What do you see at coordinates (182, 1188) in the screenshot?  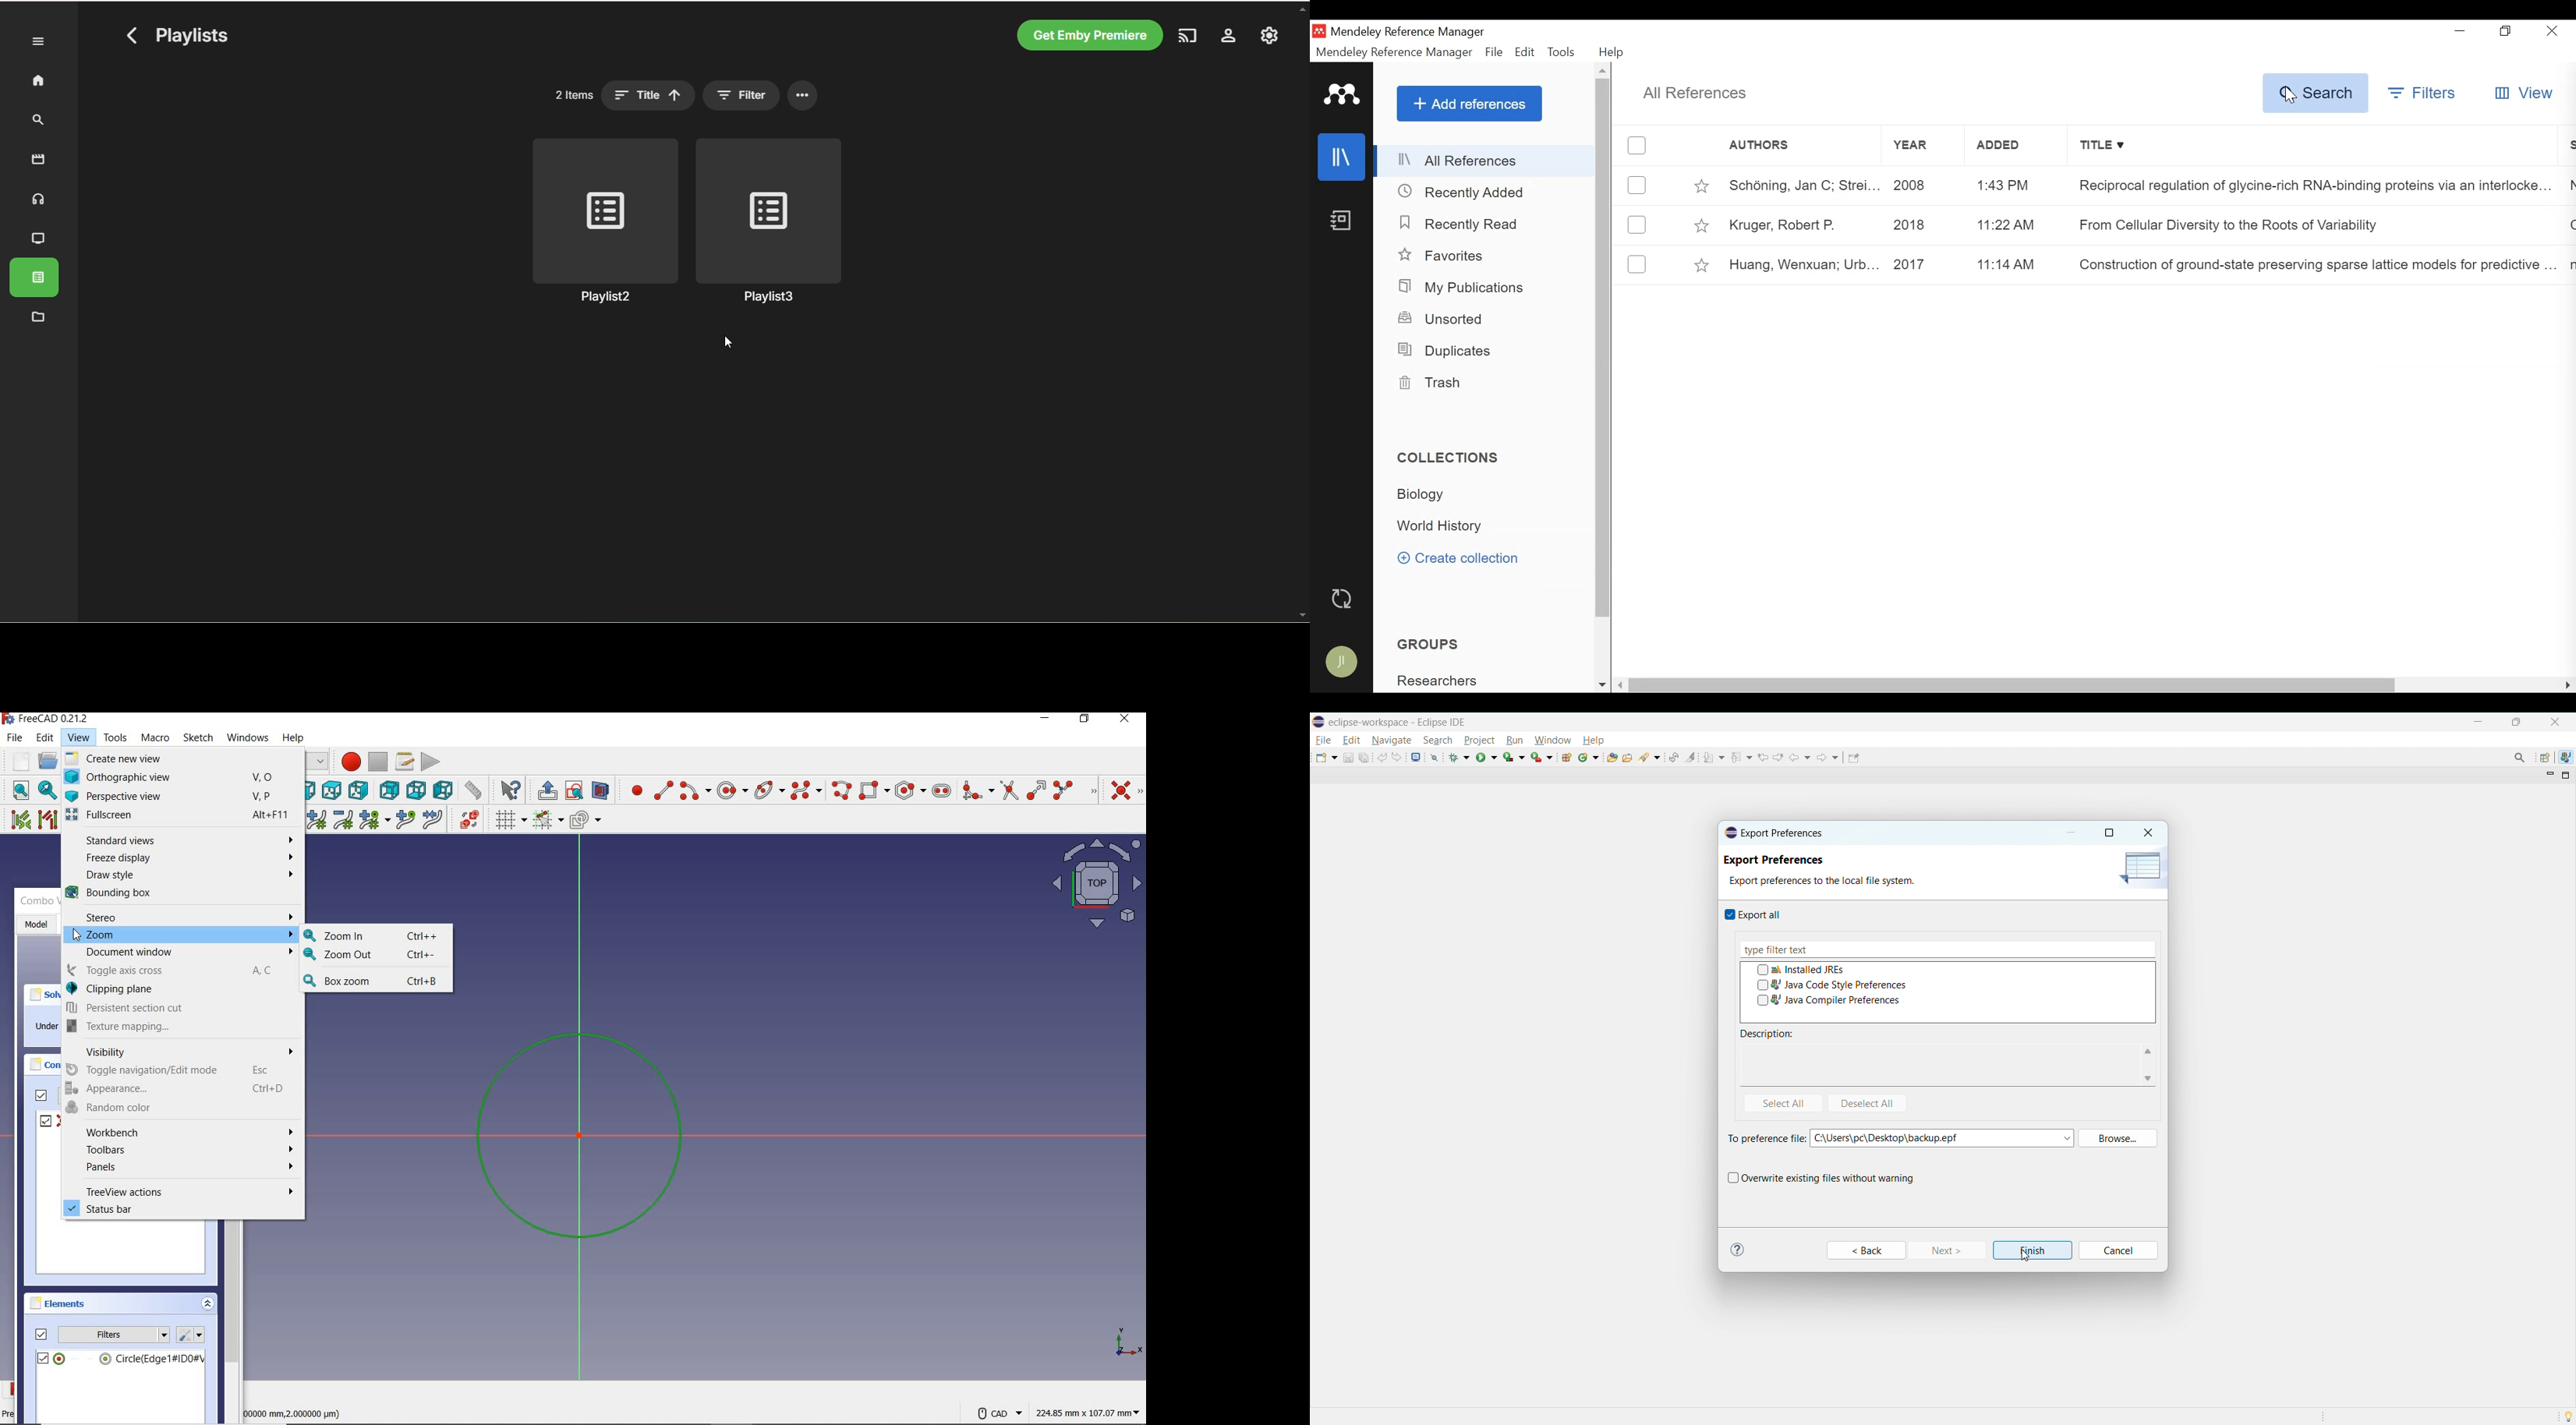 I see `treeview actions` at bounding box center [182, 1188].